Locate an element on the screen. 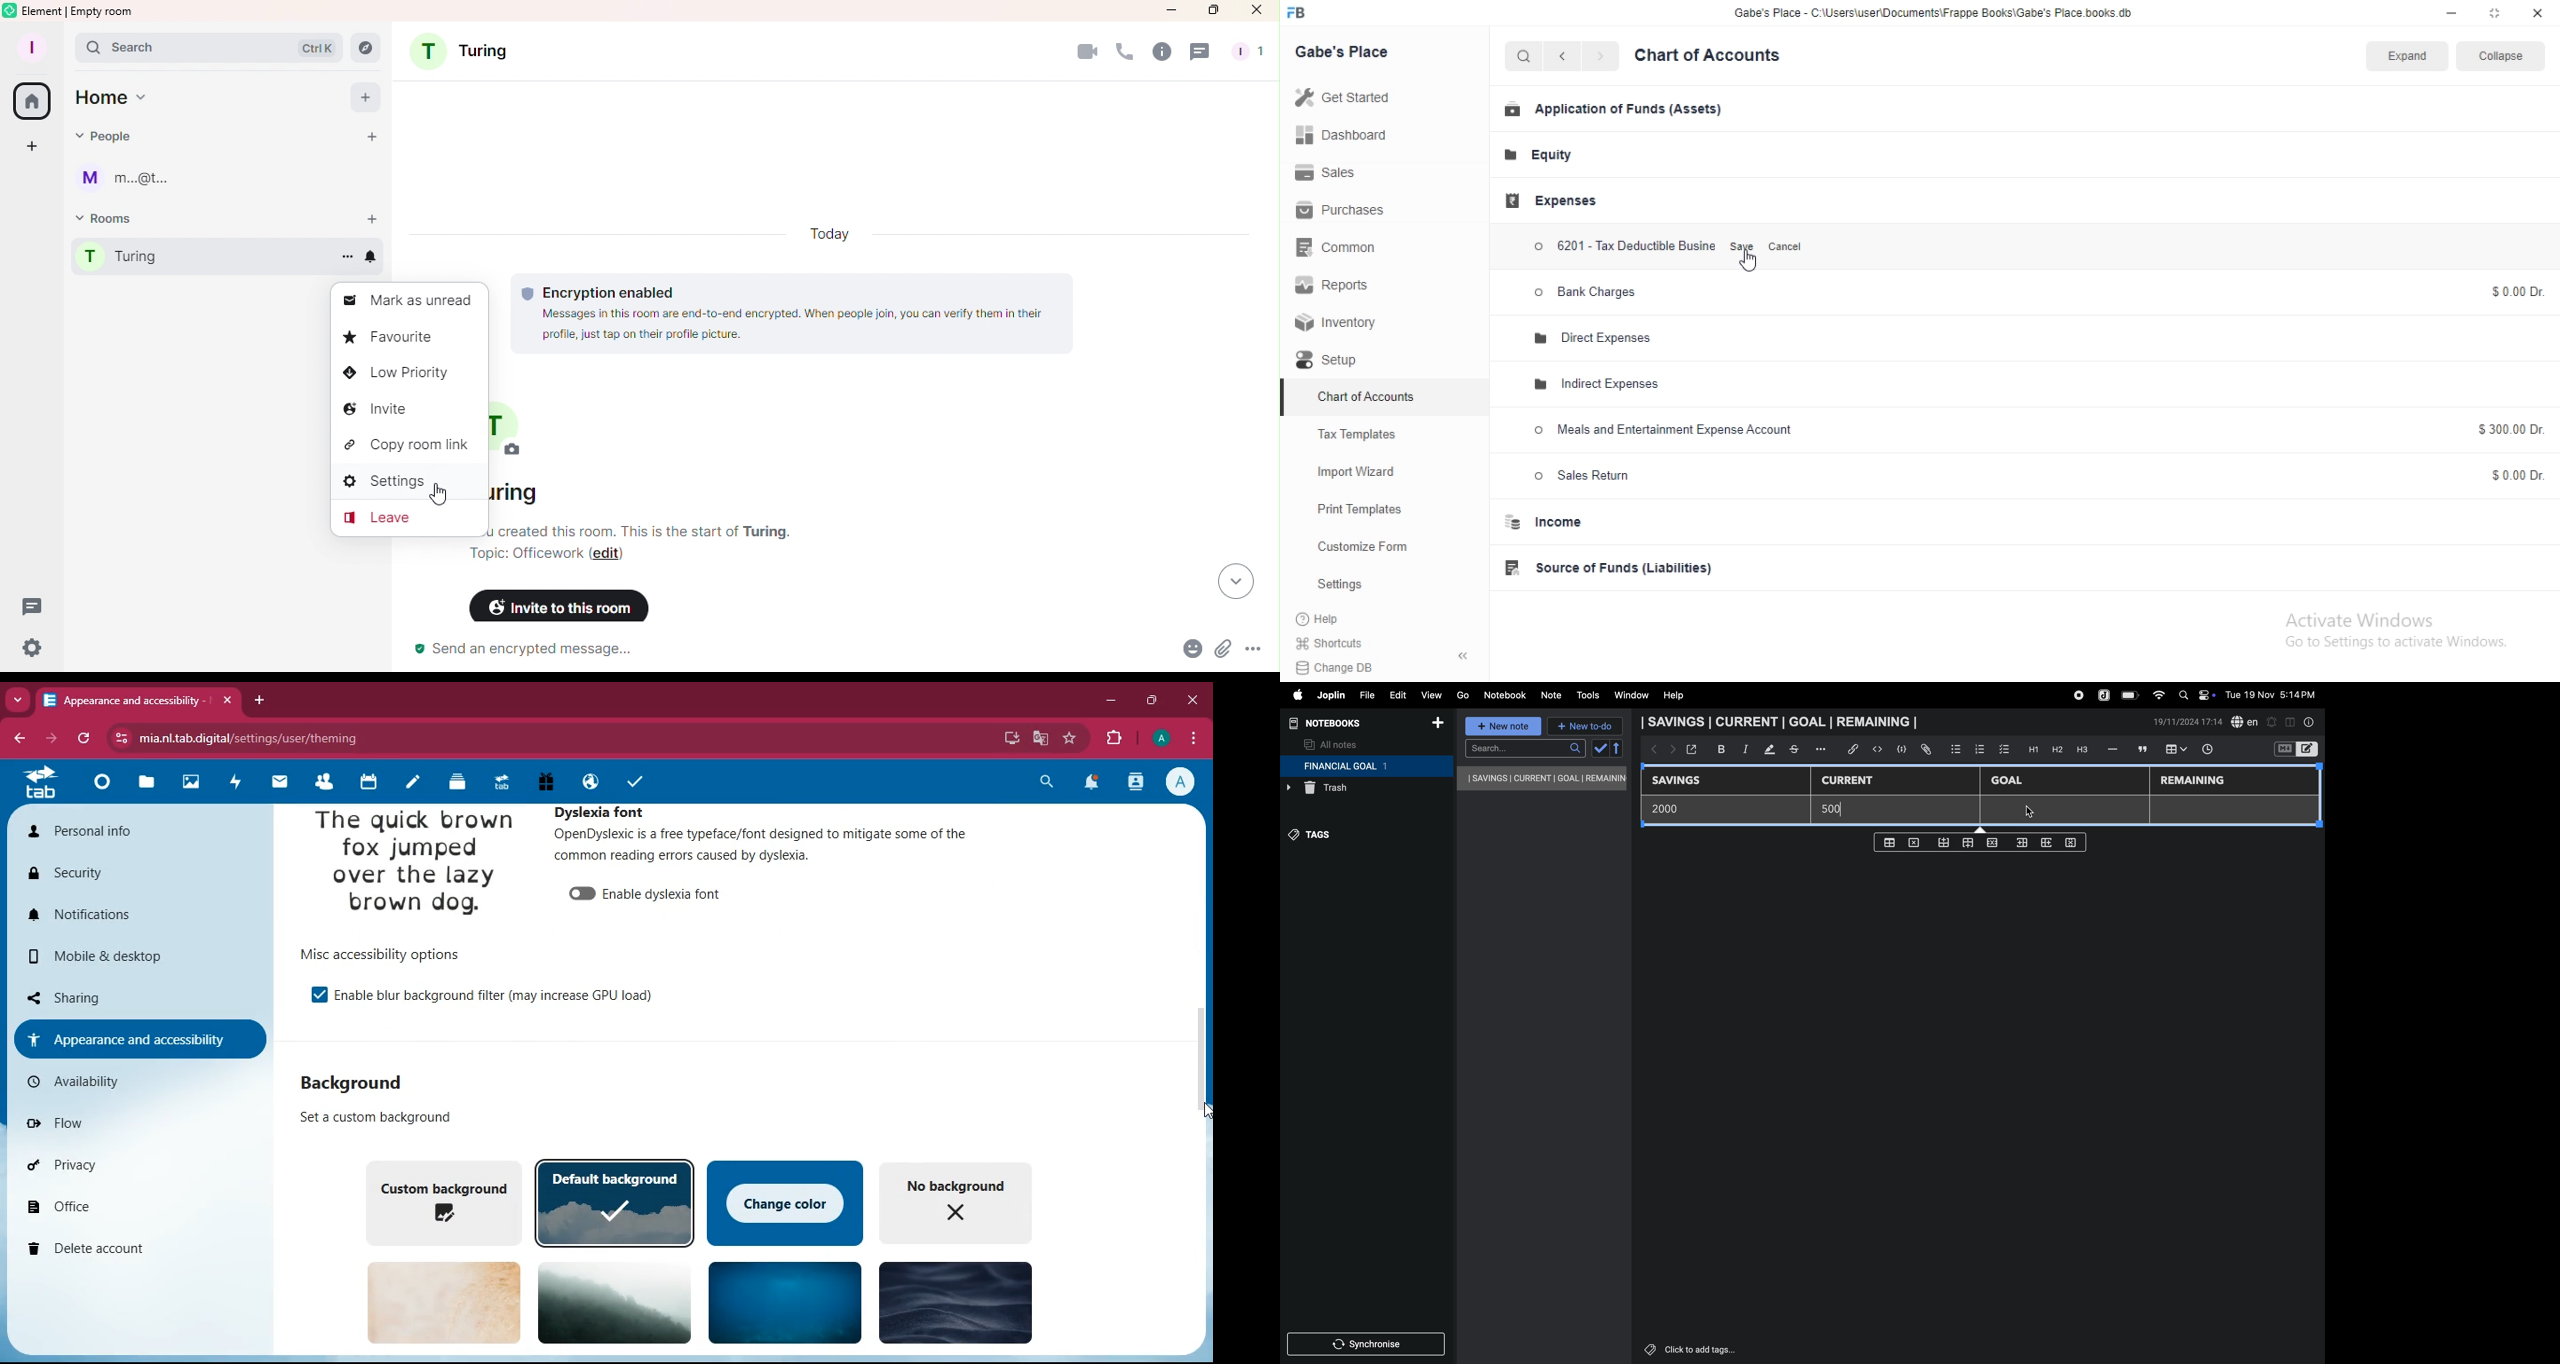  numbered list is located at coordinates (1979, 749).